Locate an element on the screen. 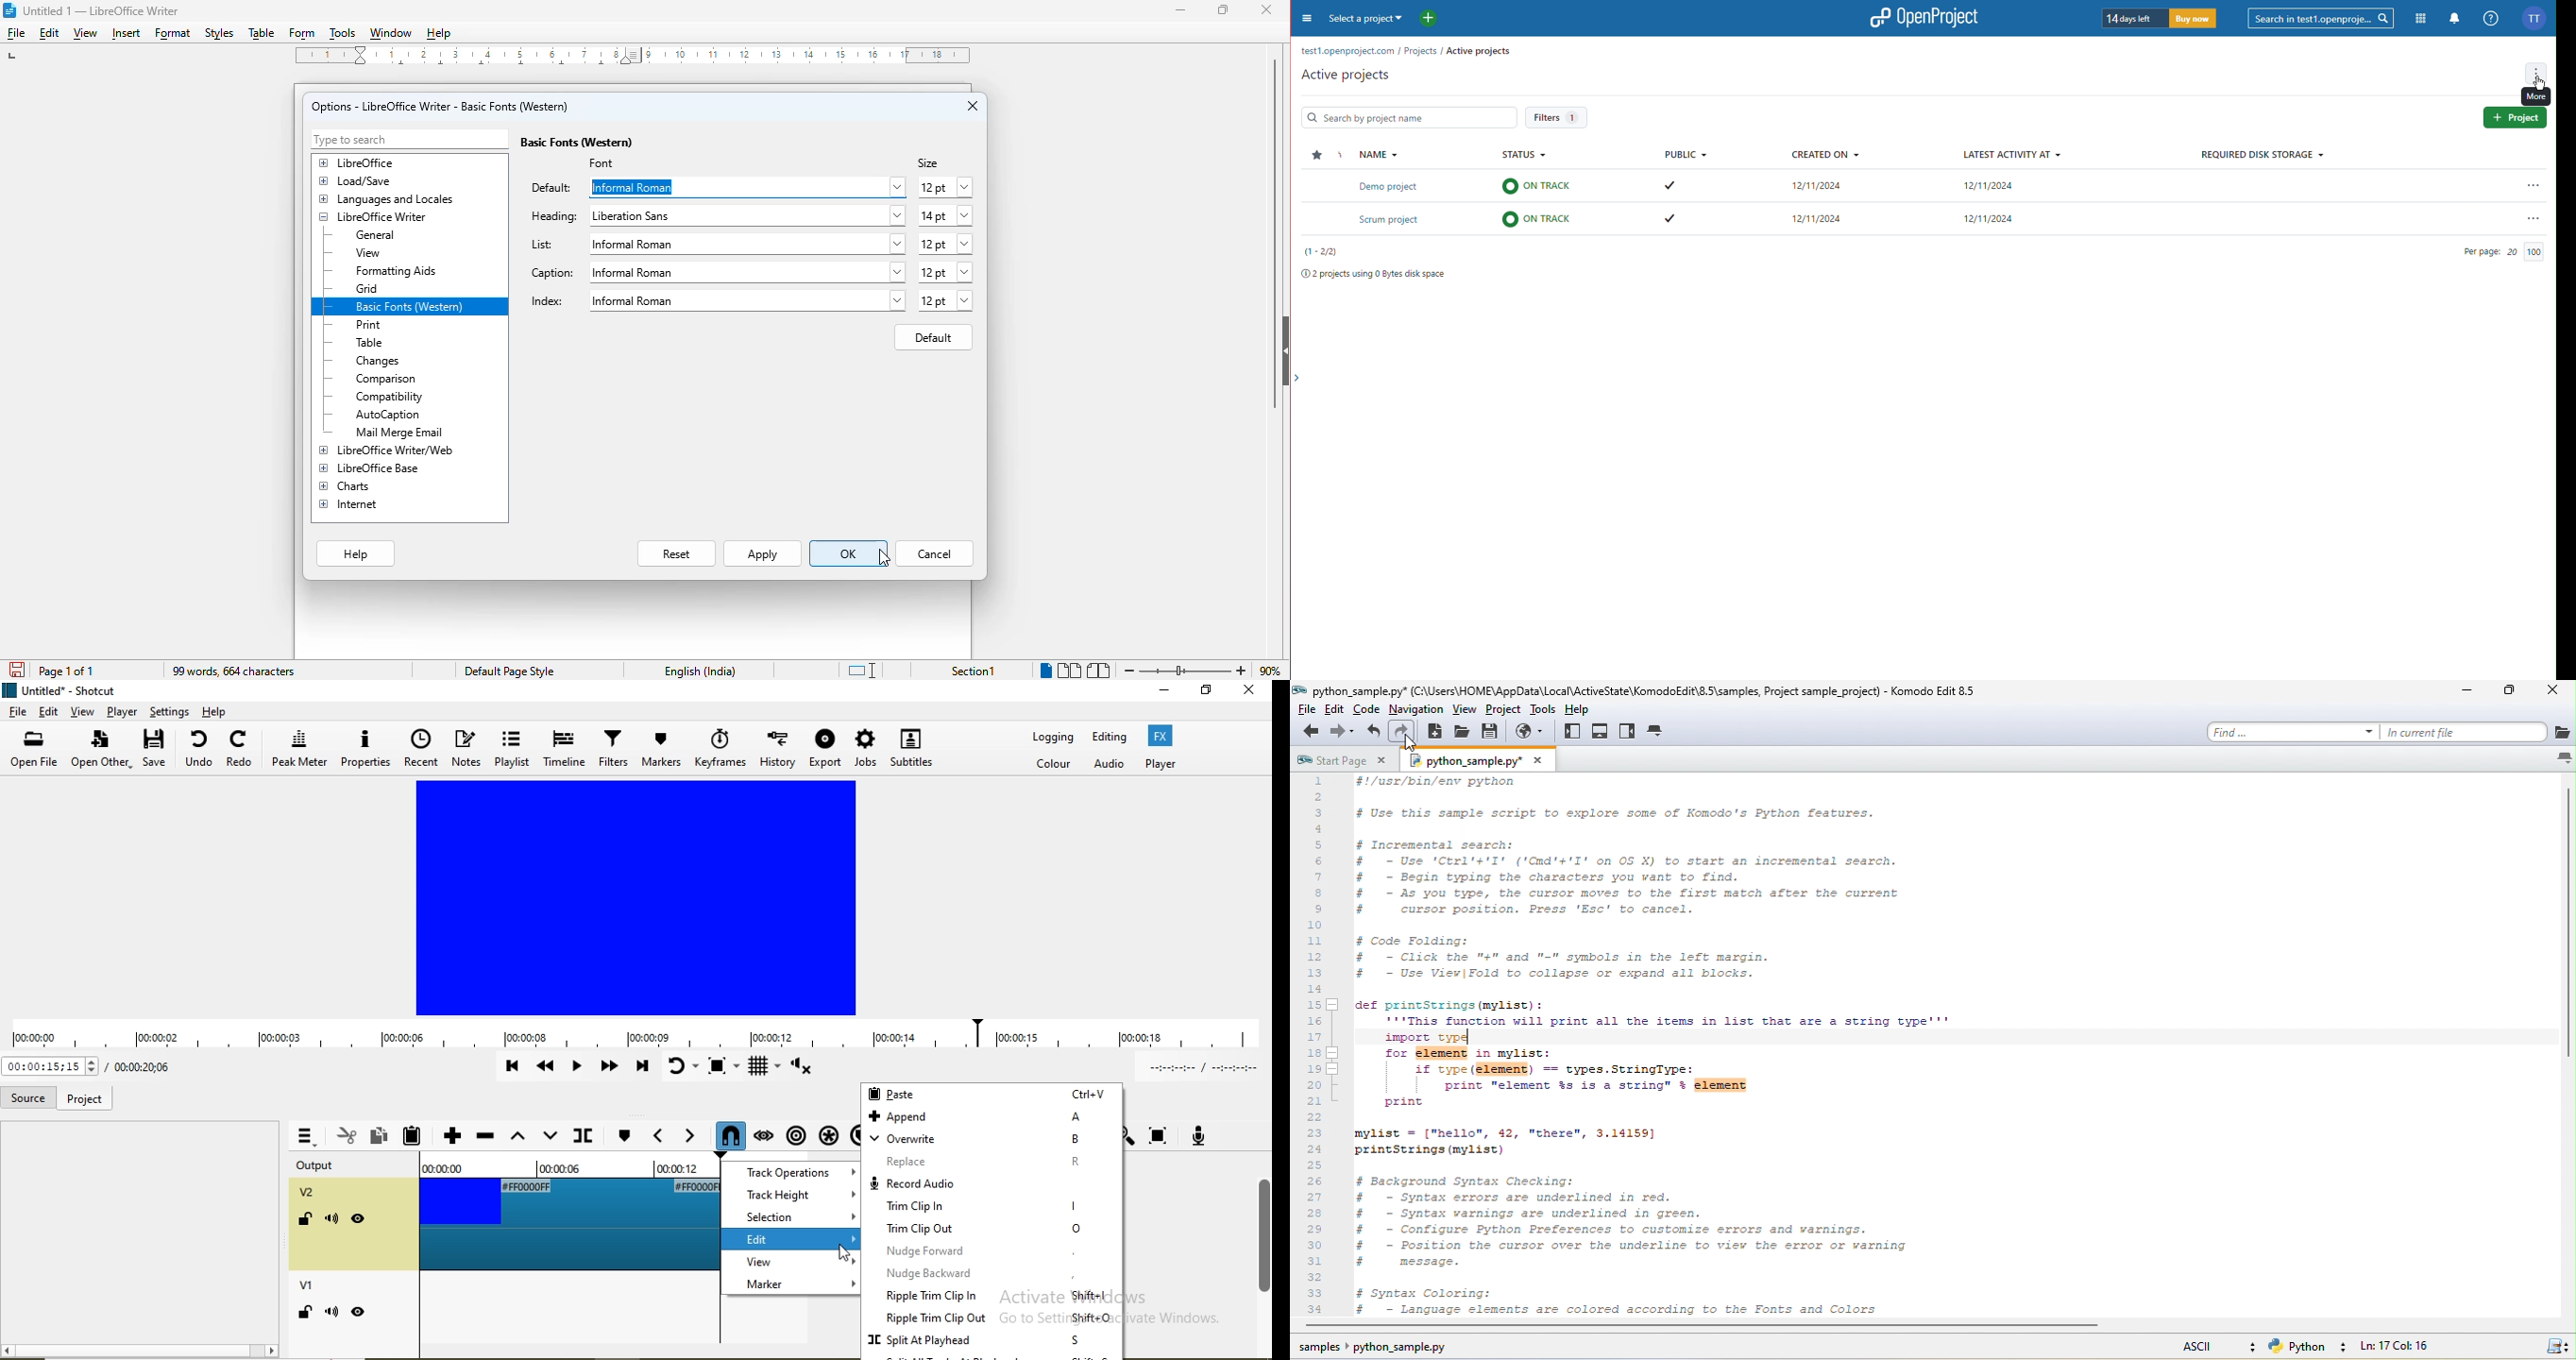 The width and height of the screenshot is (2576, 1372). 2, 3, 4, ,5, 6, 7 is located at coordinates (500, 51).